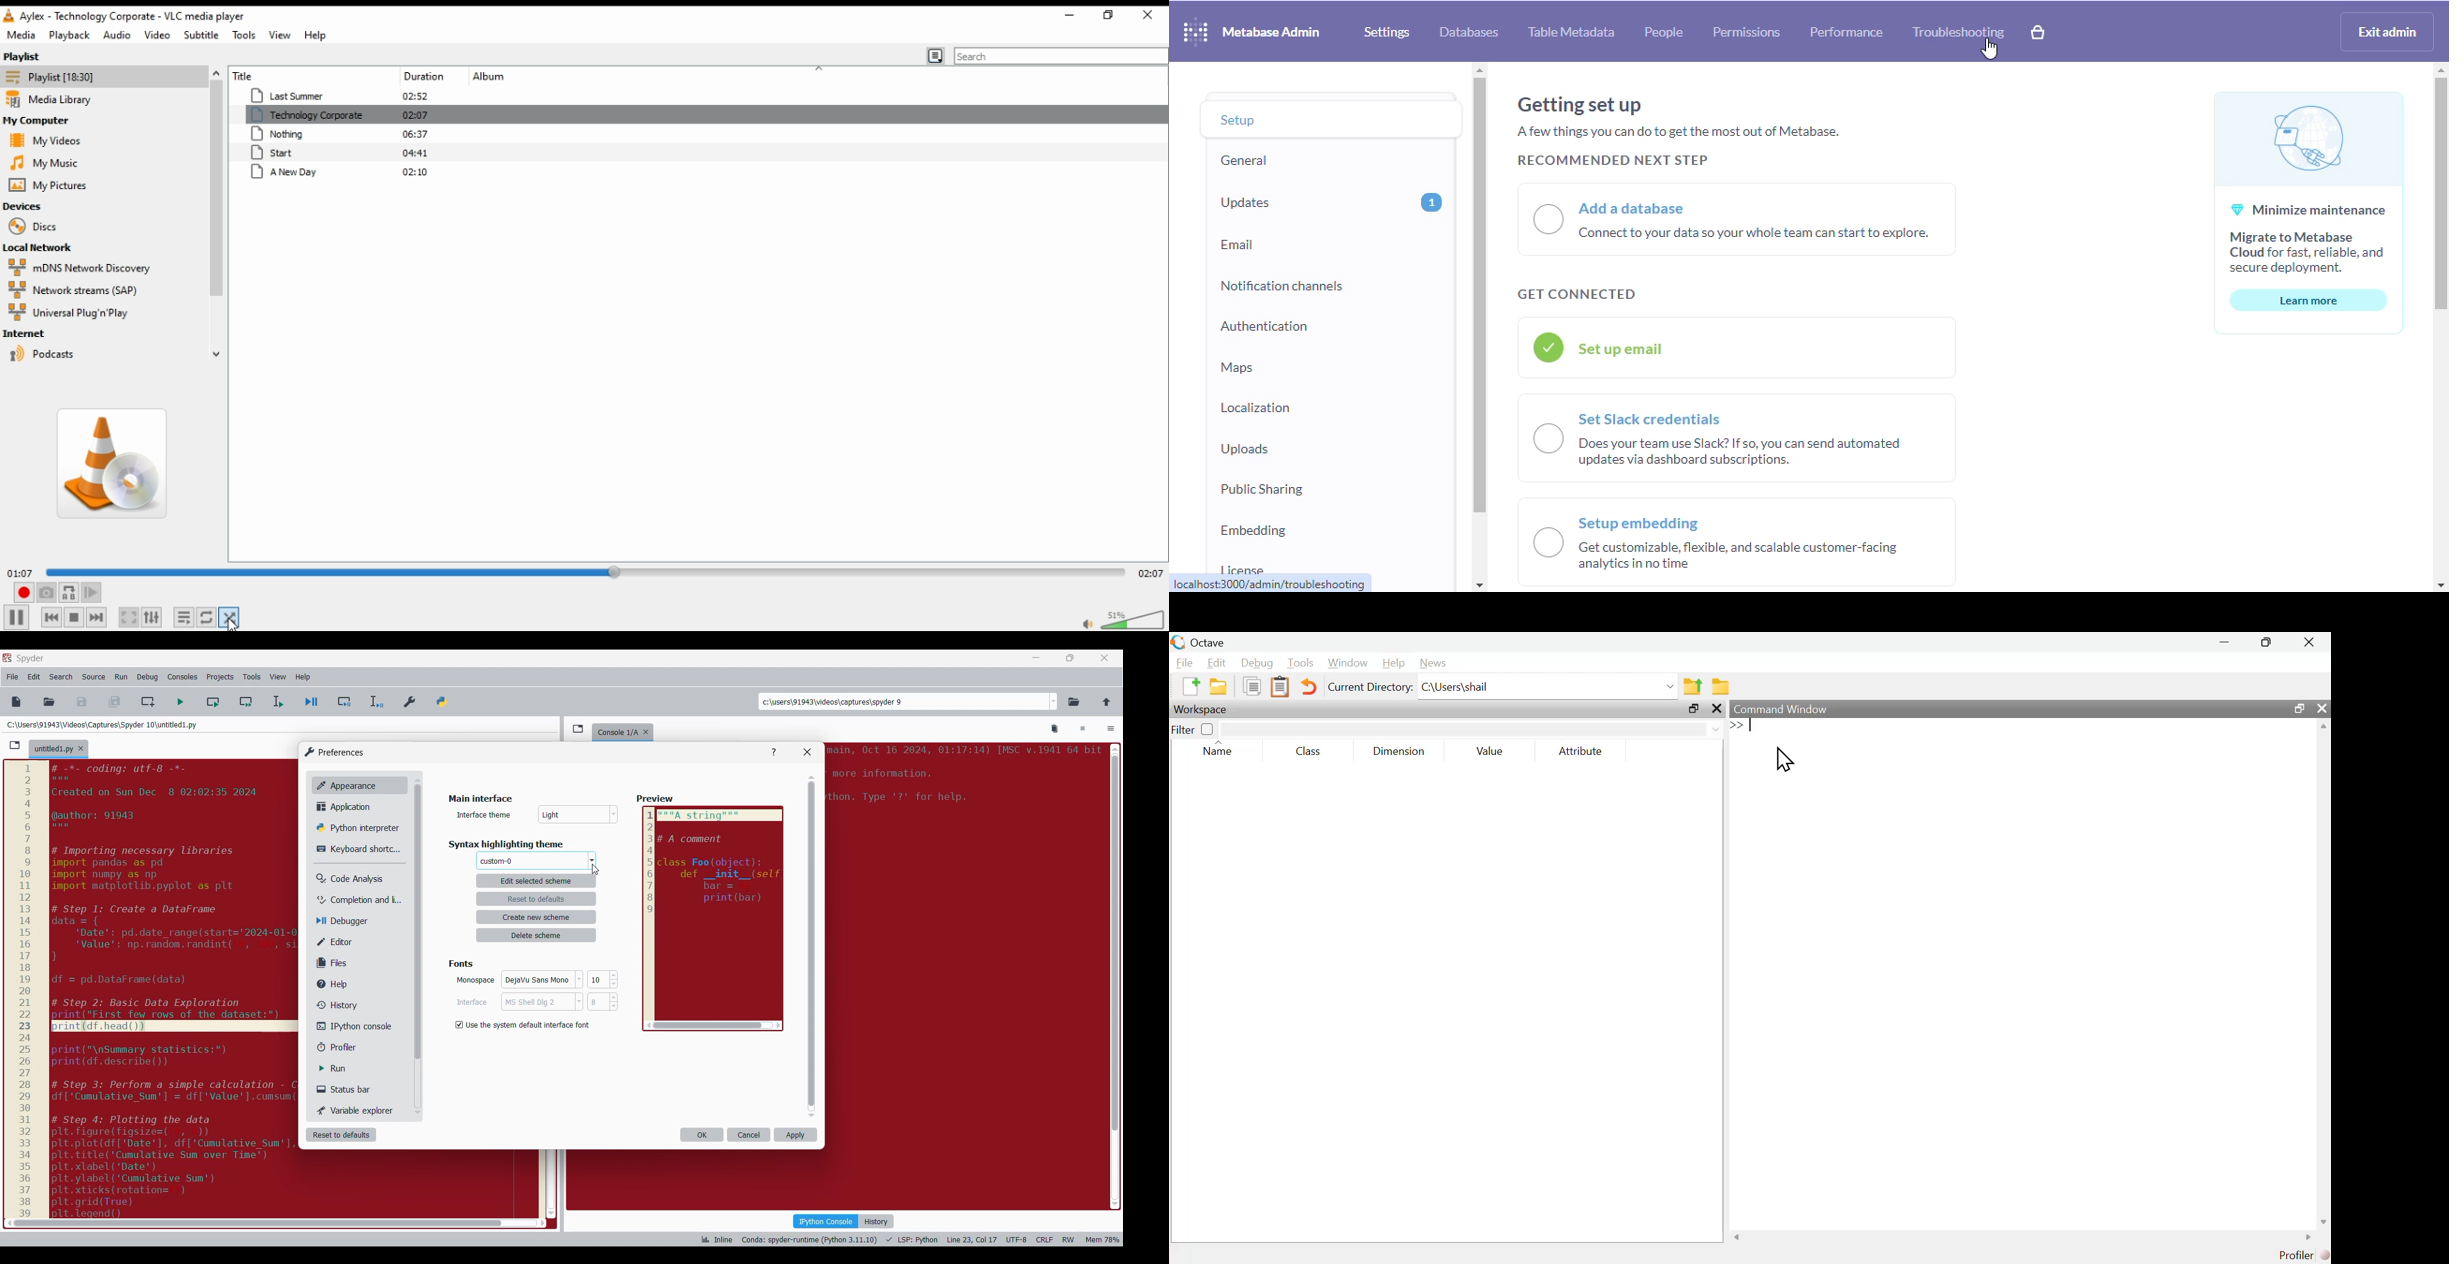 This screenshot has height=1288, width=2464. What do you see at coordinates (83, 702) in the screenshot?
I see `Save file` at bounding box center [83, 702].